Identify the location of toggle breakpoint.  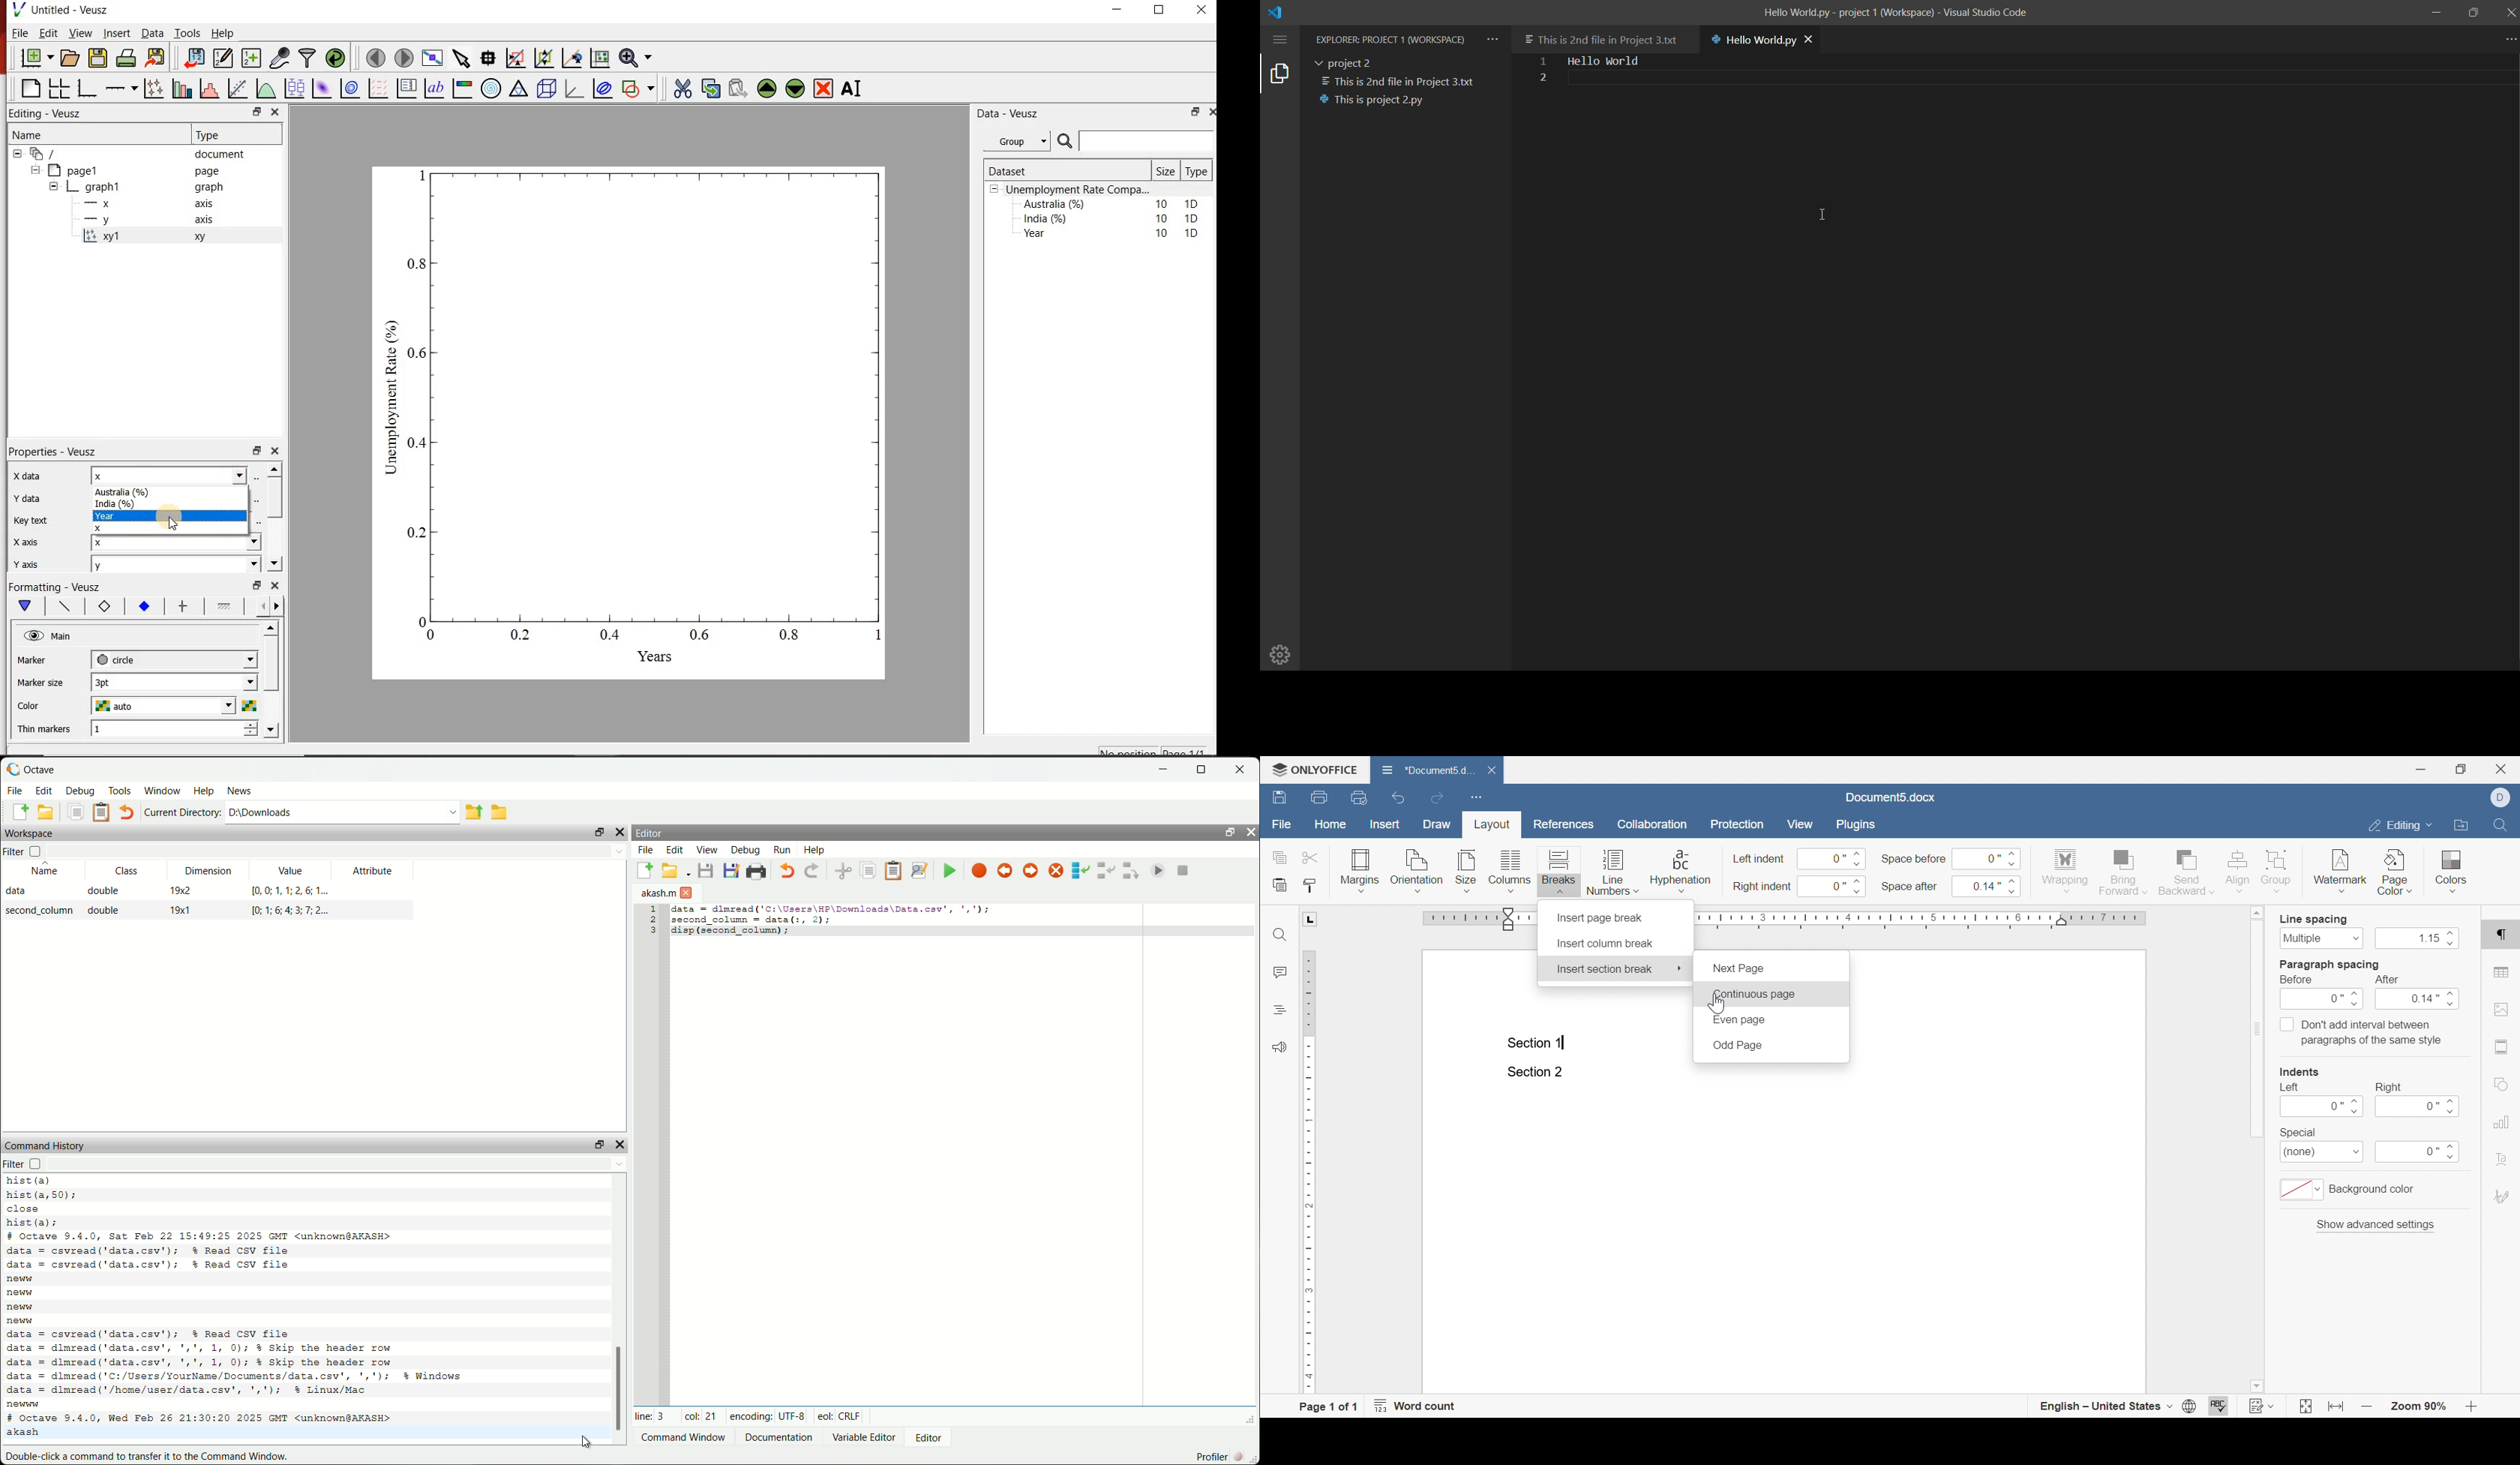
(979, 872).